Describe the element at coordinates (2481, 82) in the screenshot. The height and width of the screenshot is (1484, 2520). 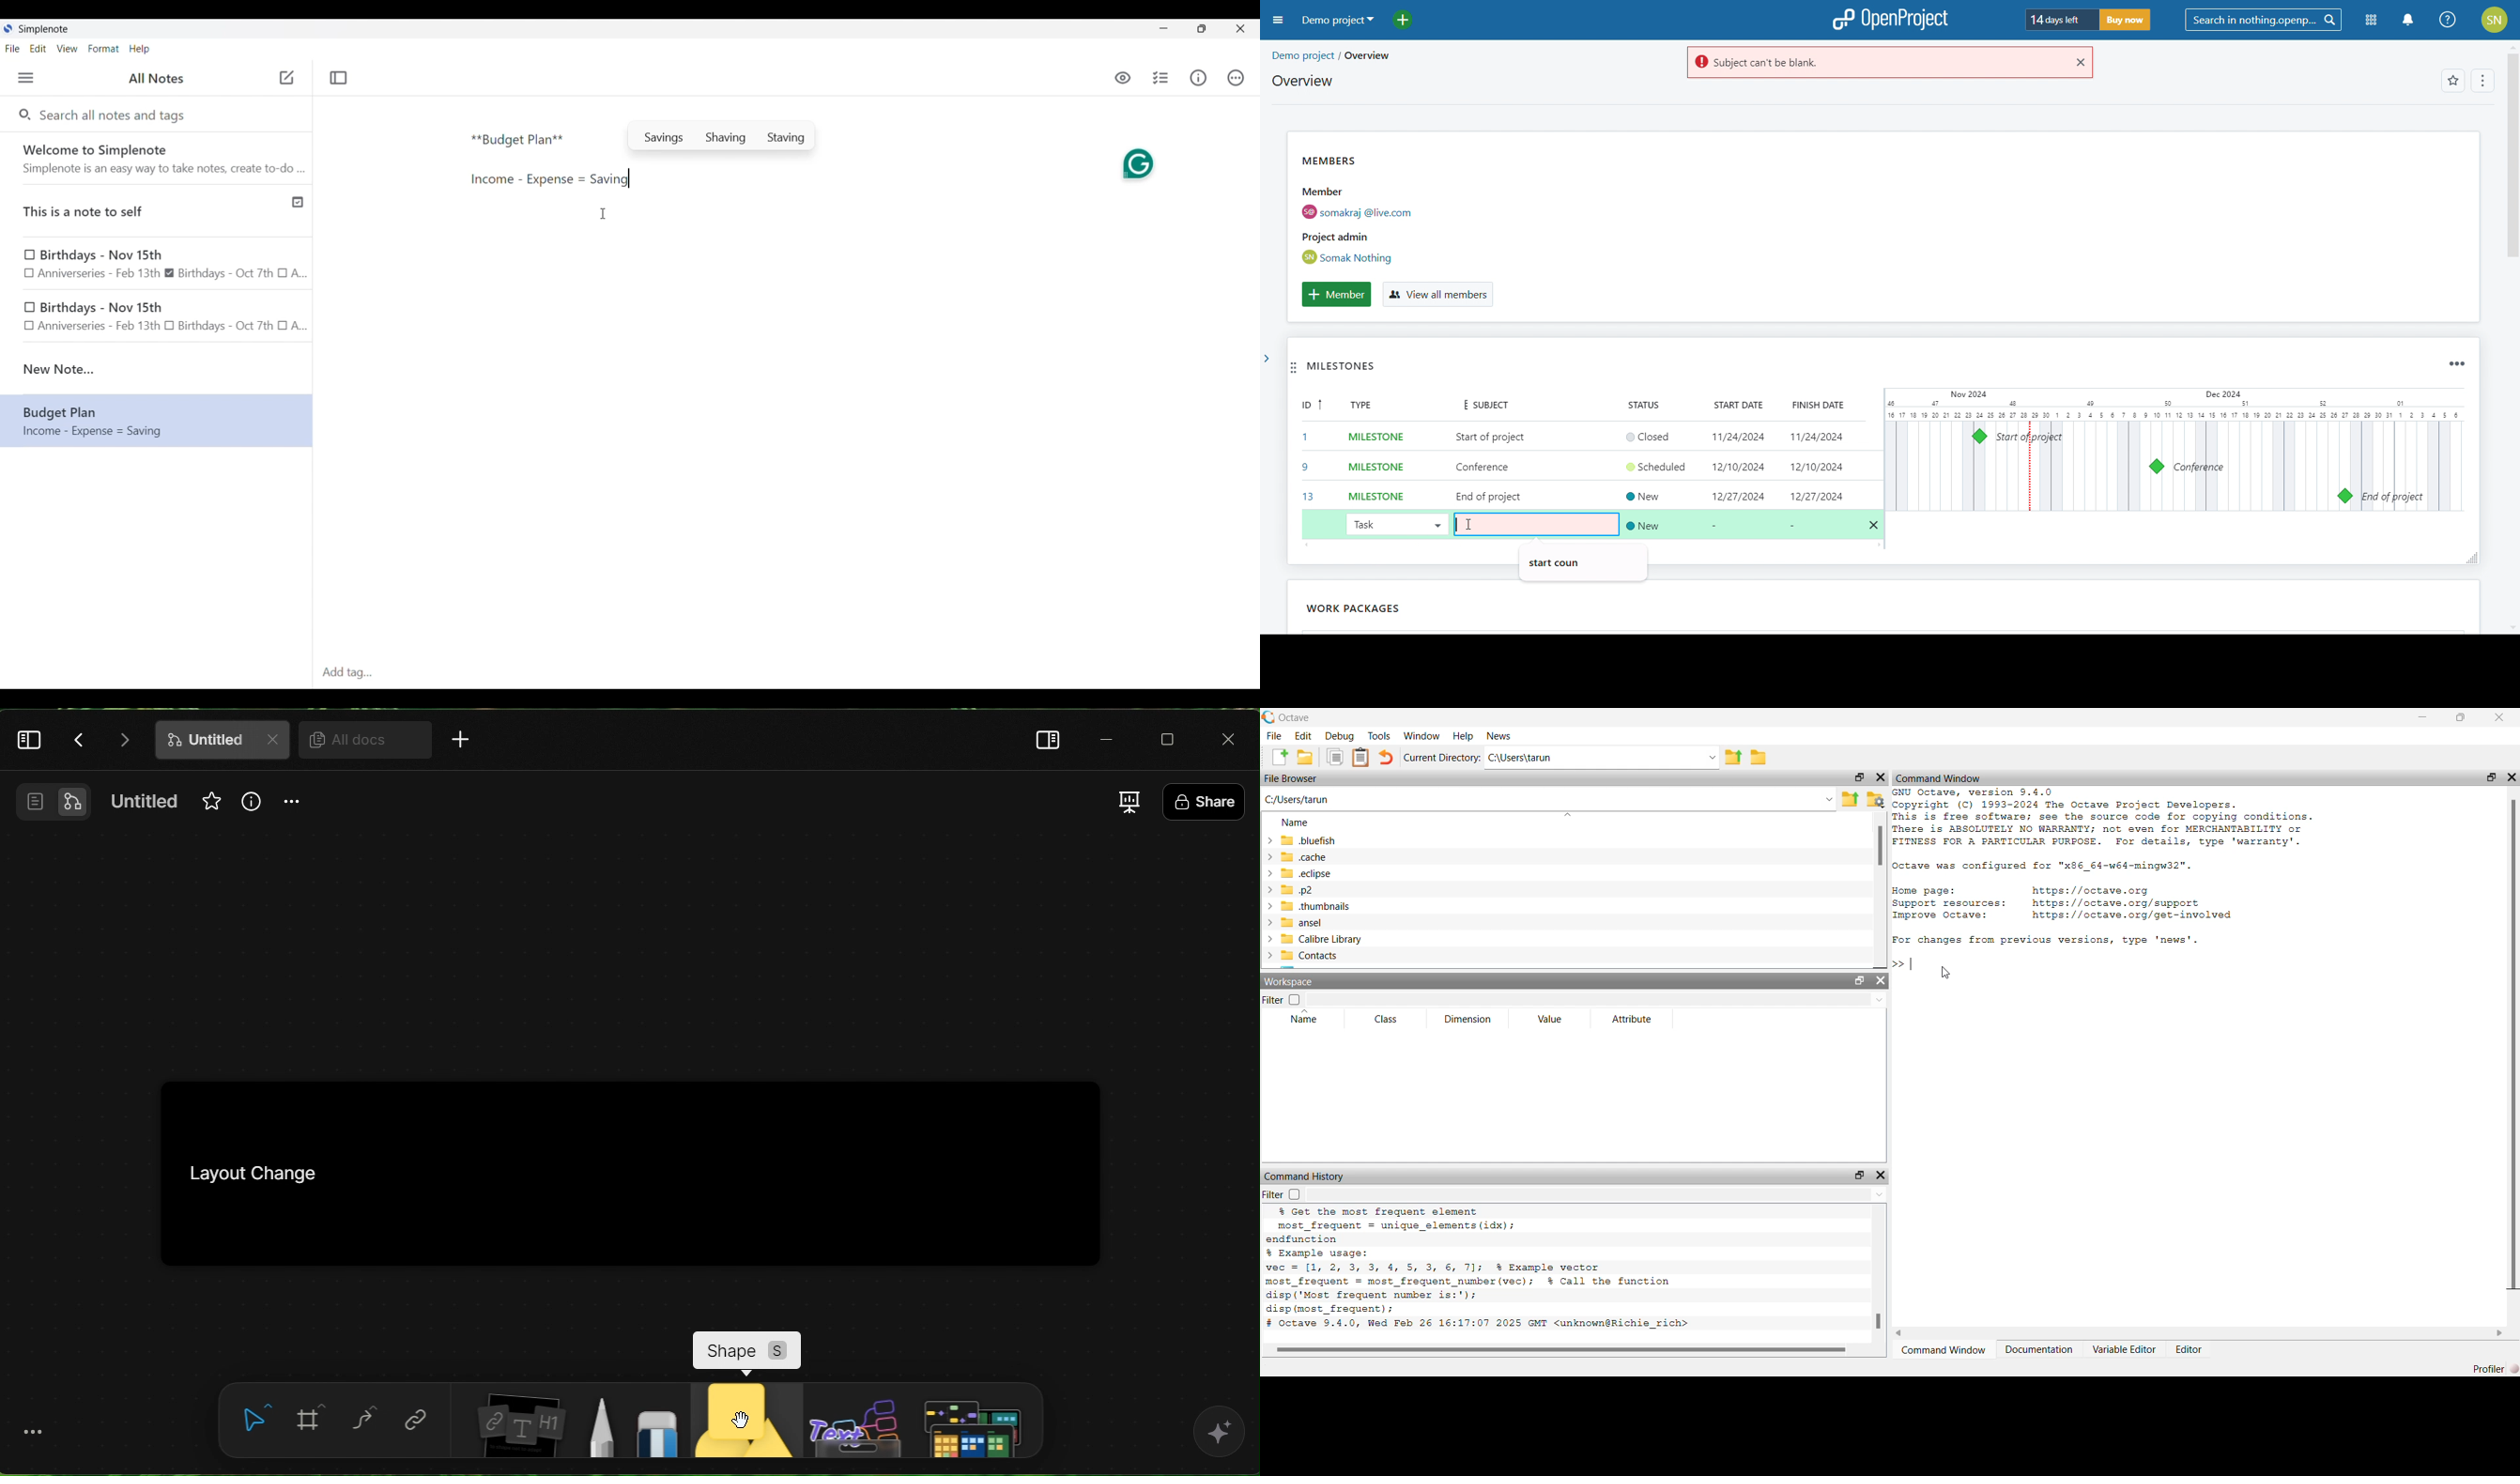
I see `options` at that location.